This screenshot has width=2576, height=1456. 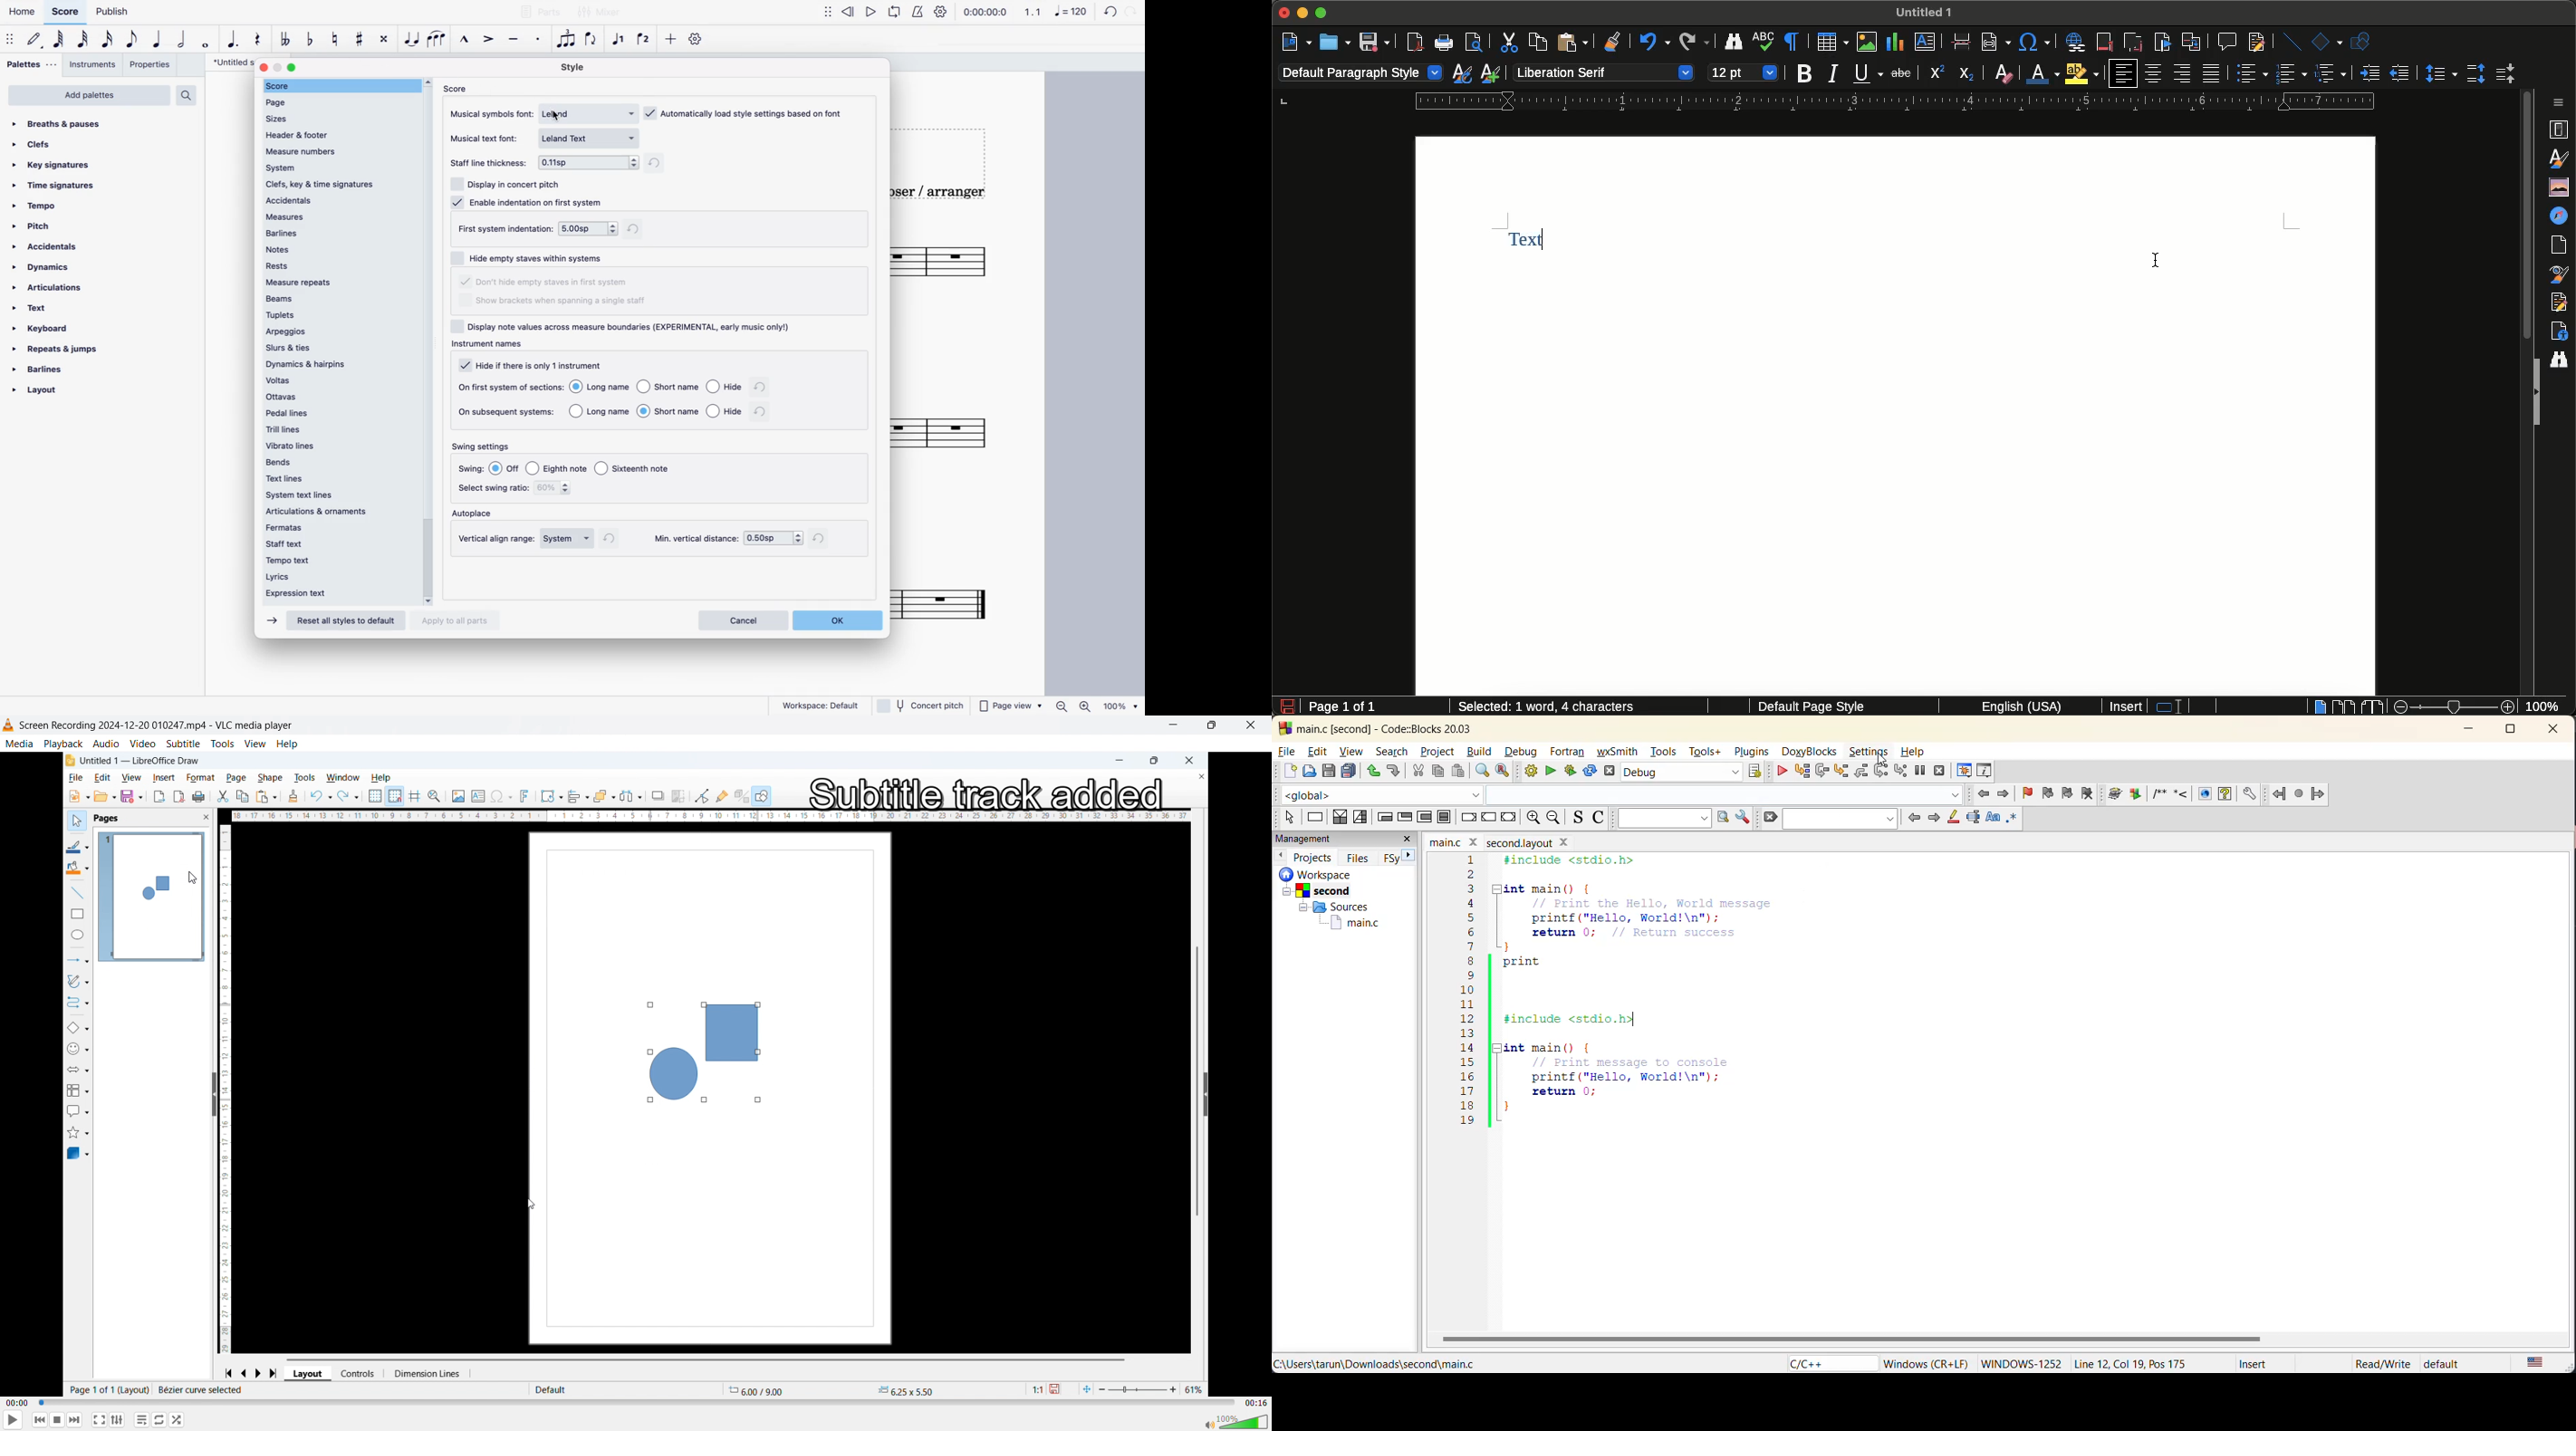 What do you see at coordinates (311, 38) in the screenshot?
I see `tune` at bounding box center [311, 38].